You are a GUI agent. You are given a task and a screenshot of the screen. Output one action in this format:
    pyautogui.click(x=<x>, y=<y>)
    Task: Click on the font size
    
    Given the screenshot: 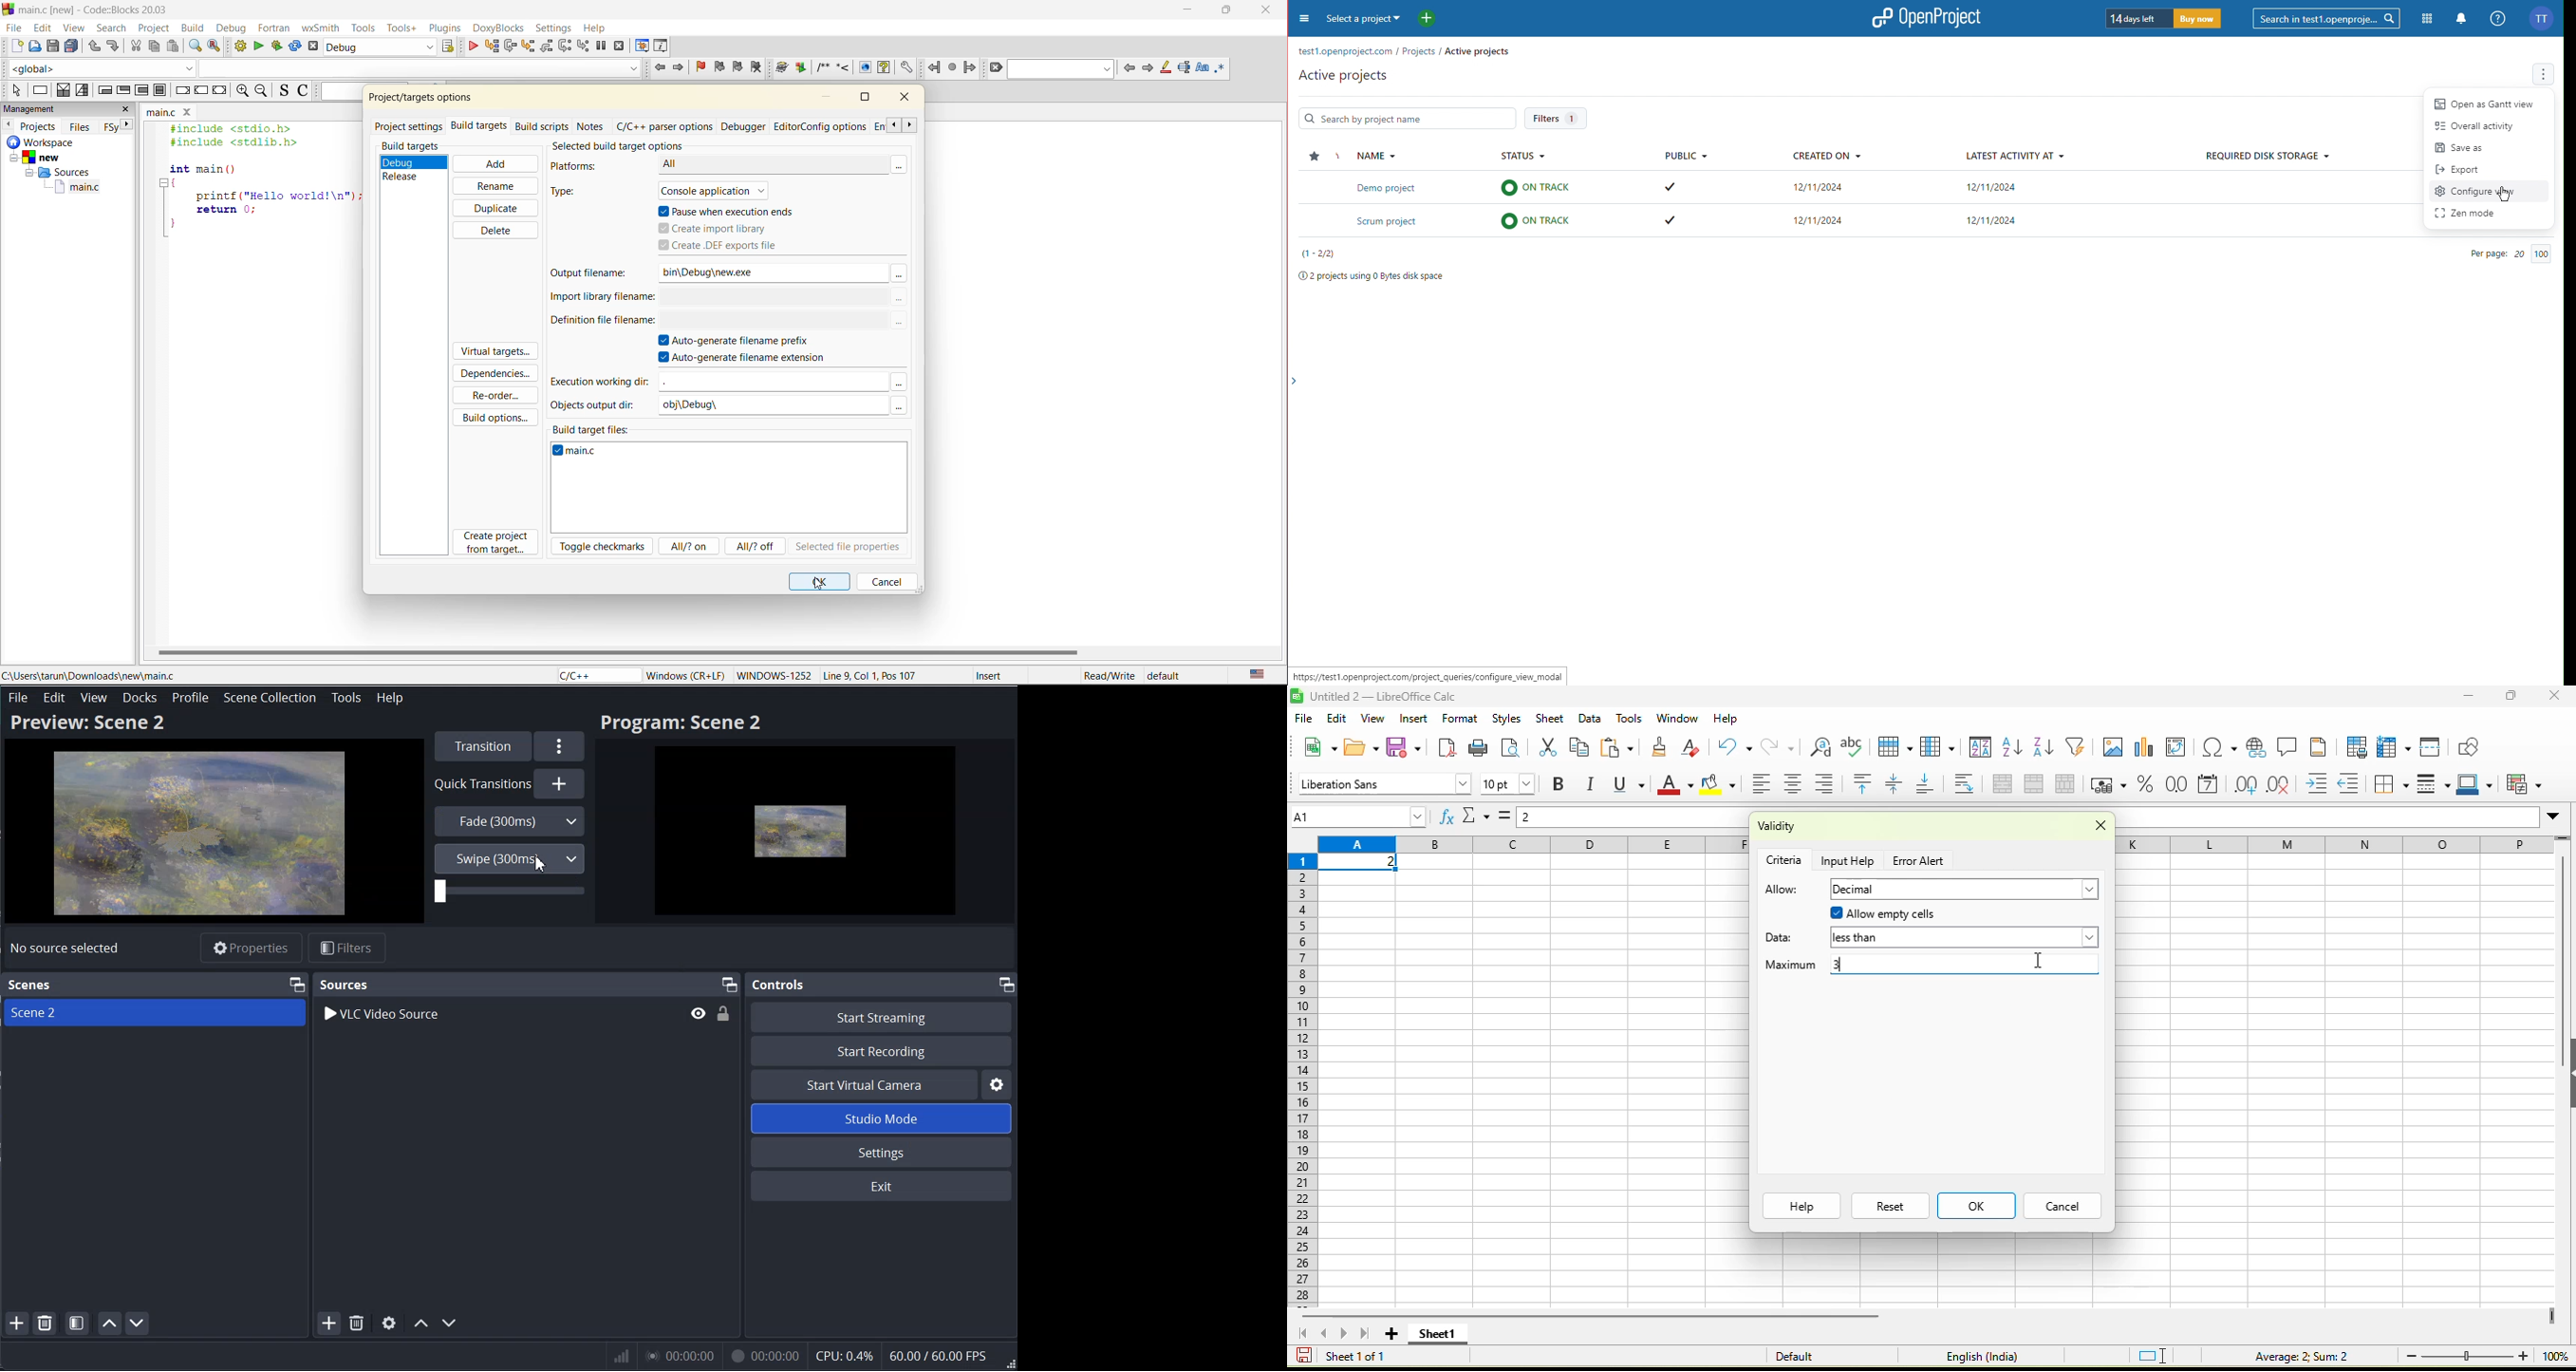 What is the action you would take?
    pyautogui.click(x=1509, y=784)
    